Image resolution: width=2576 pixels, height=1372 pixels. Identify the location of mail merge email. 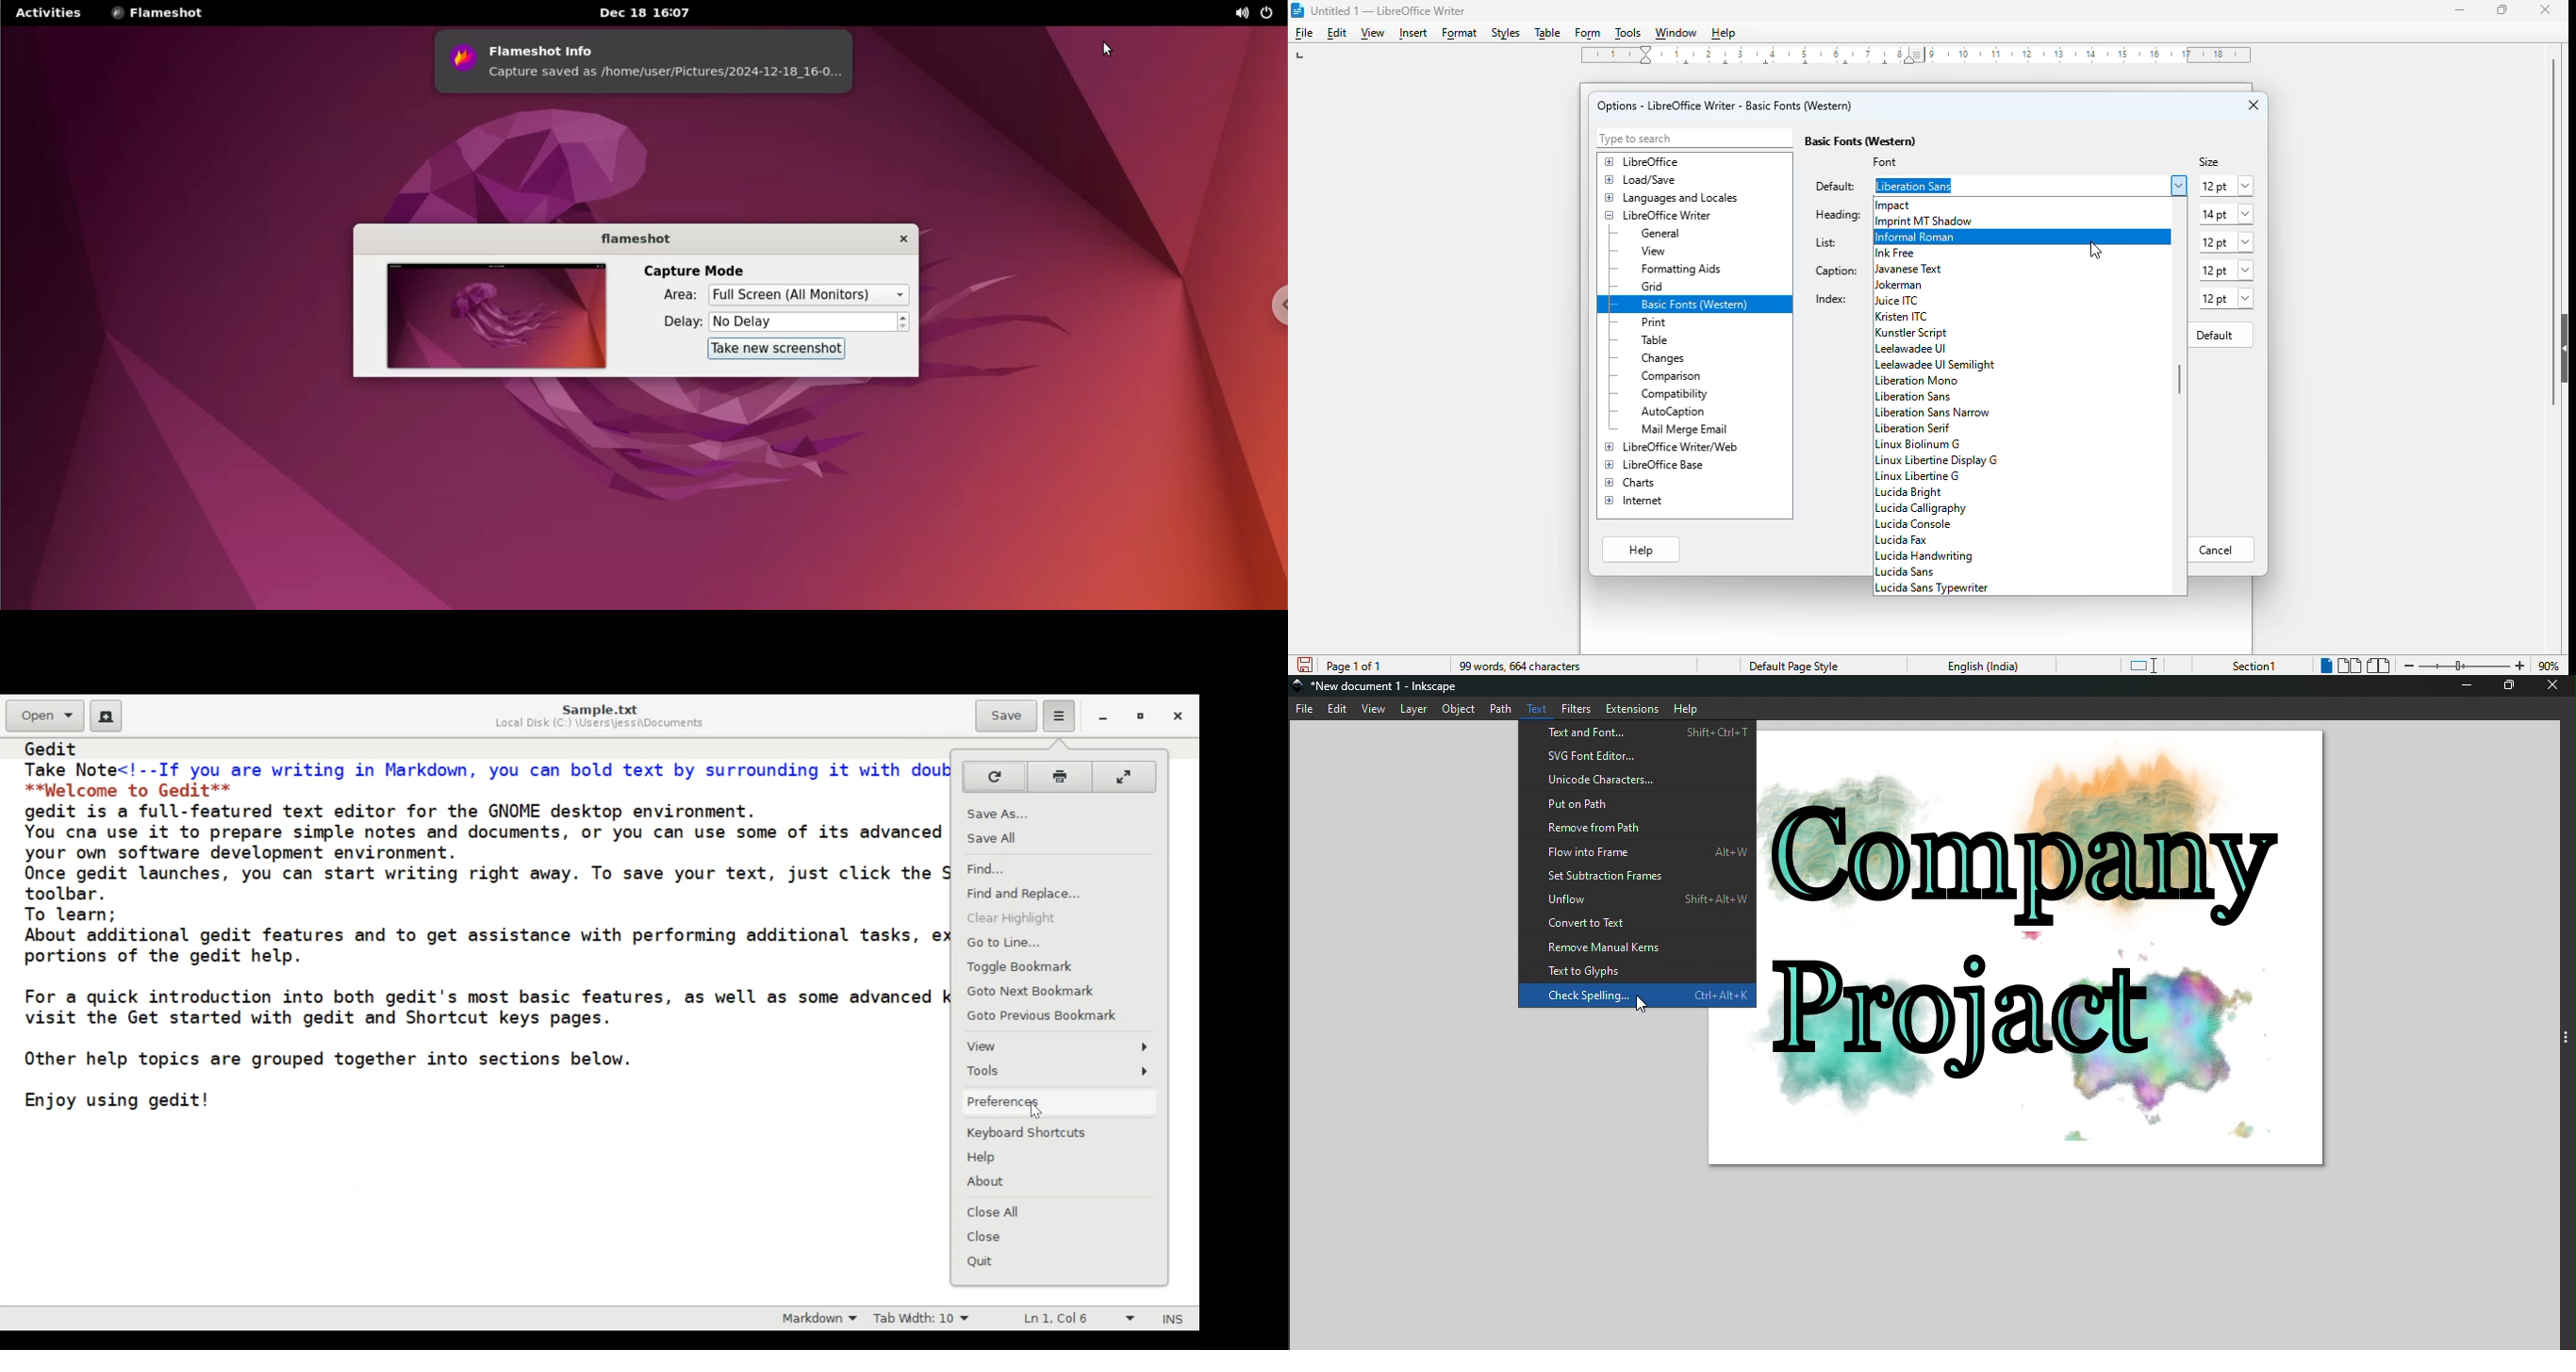
(1686, 429).